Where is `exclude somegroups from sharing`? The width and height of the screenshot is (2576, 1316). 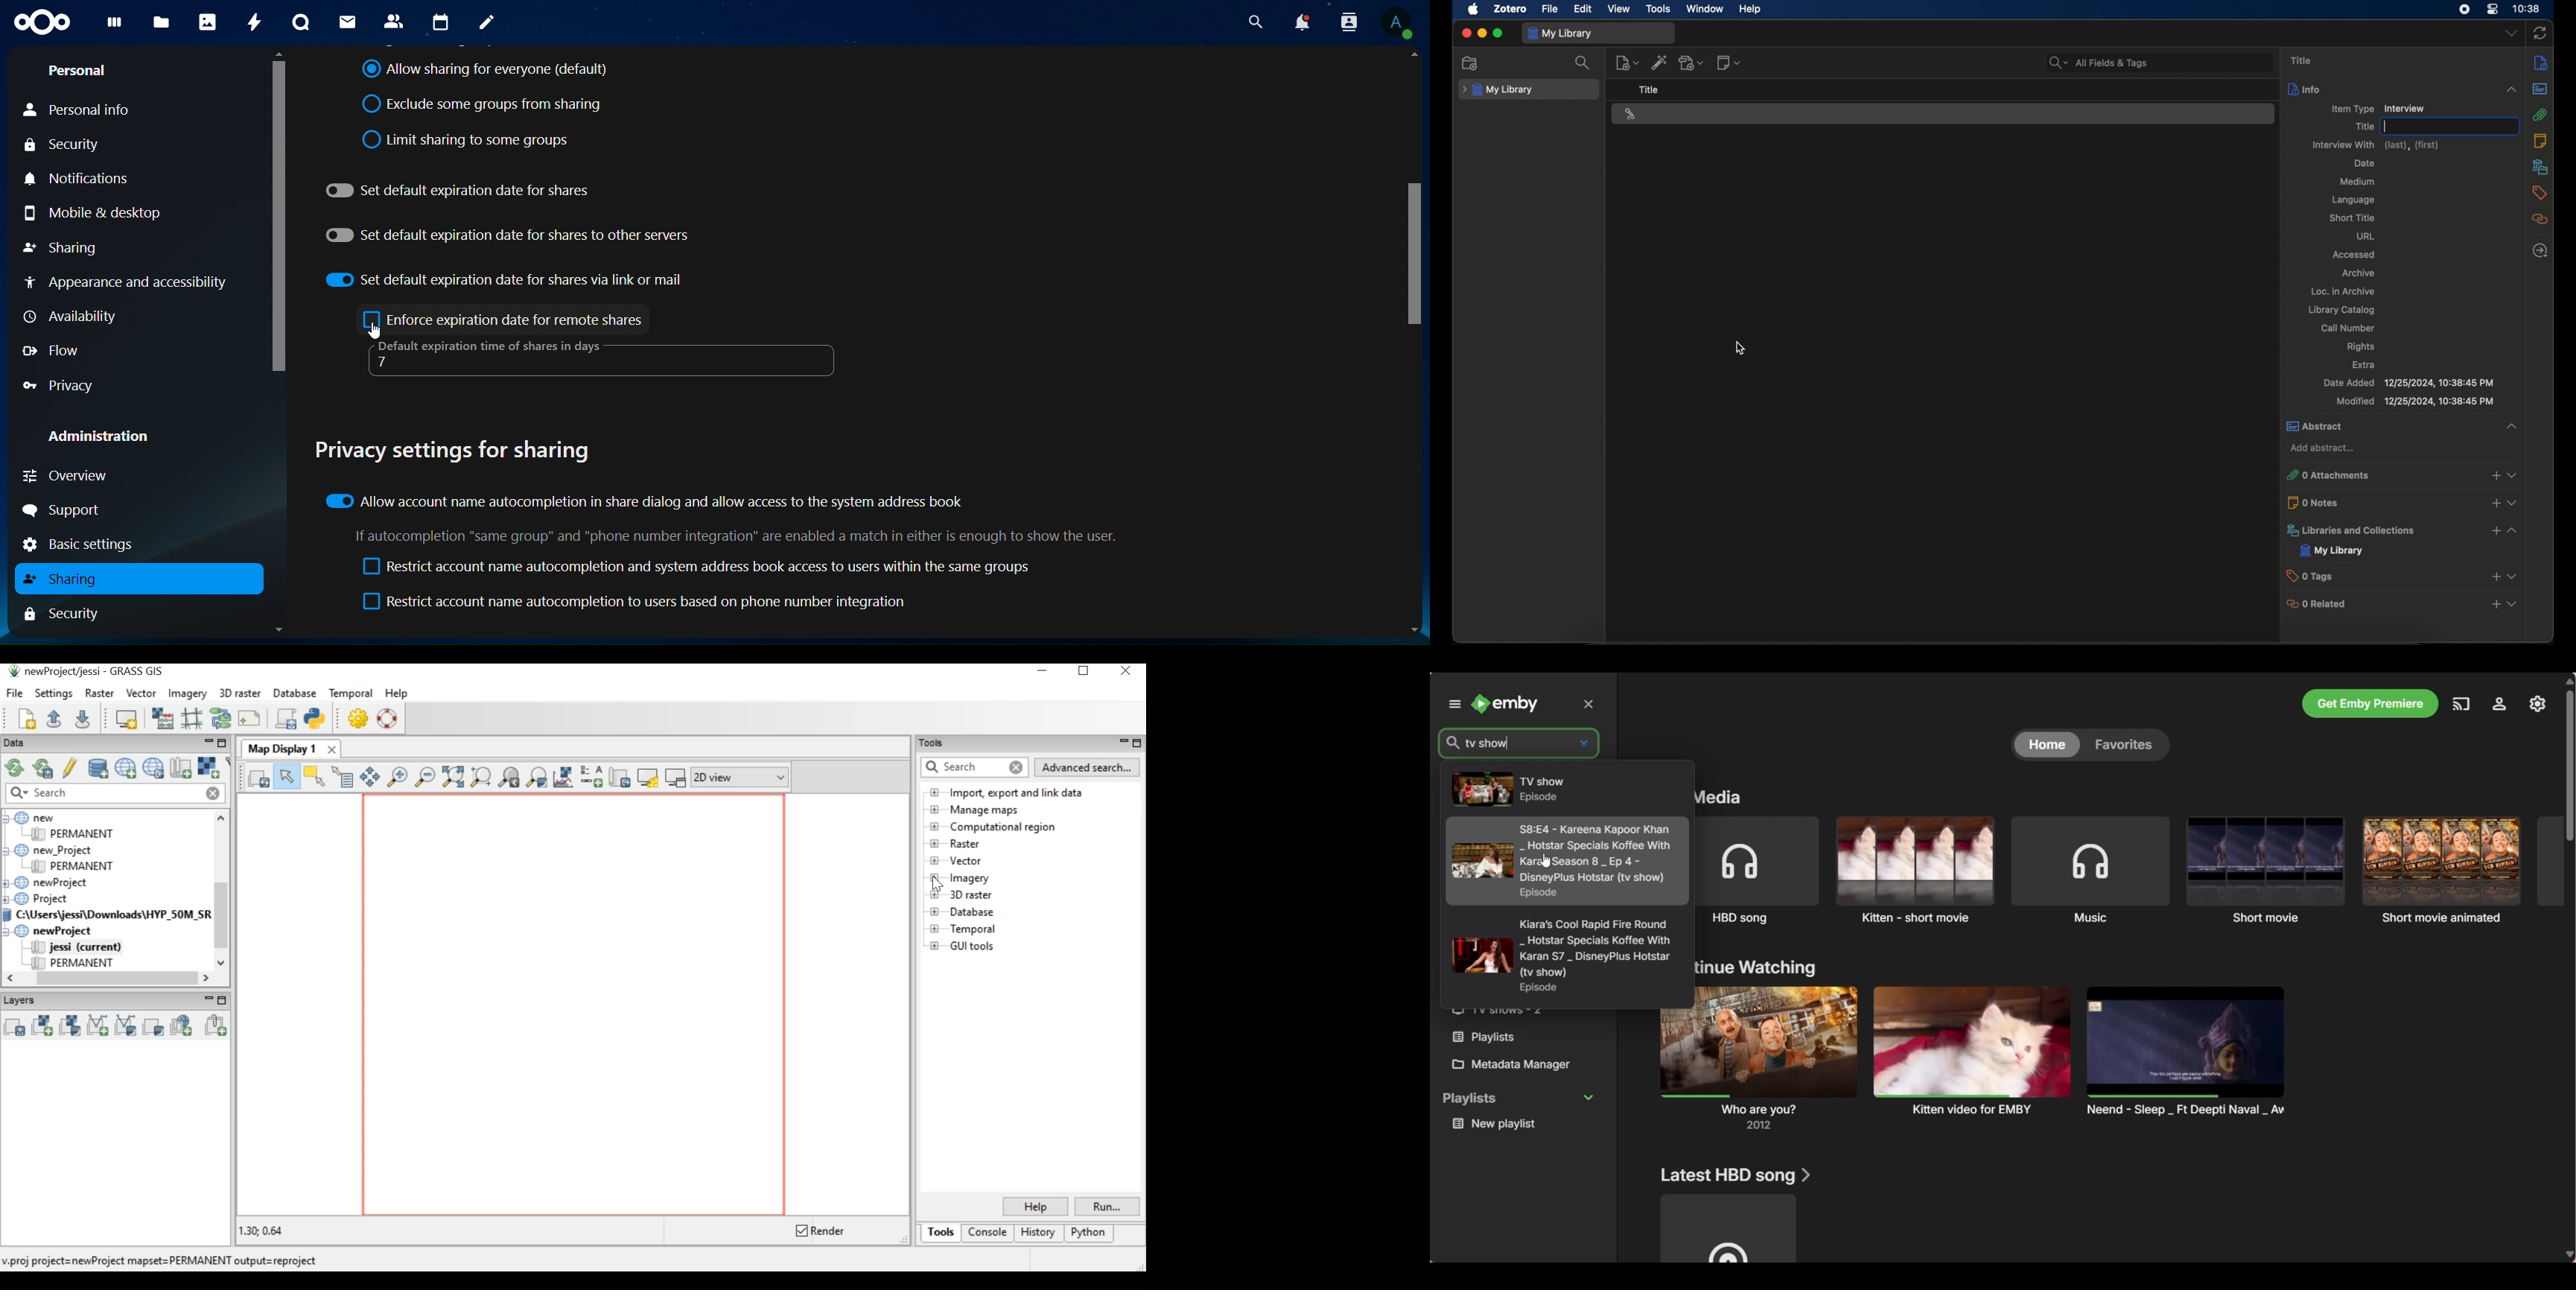 exclude somegroups from sharing is located at coordinates (486, 105).